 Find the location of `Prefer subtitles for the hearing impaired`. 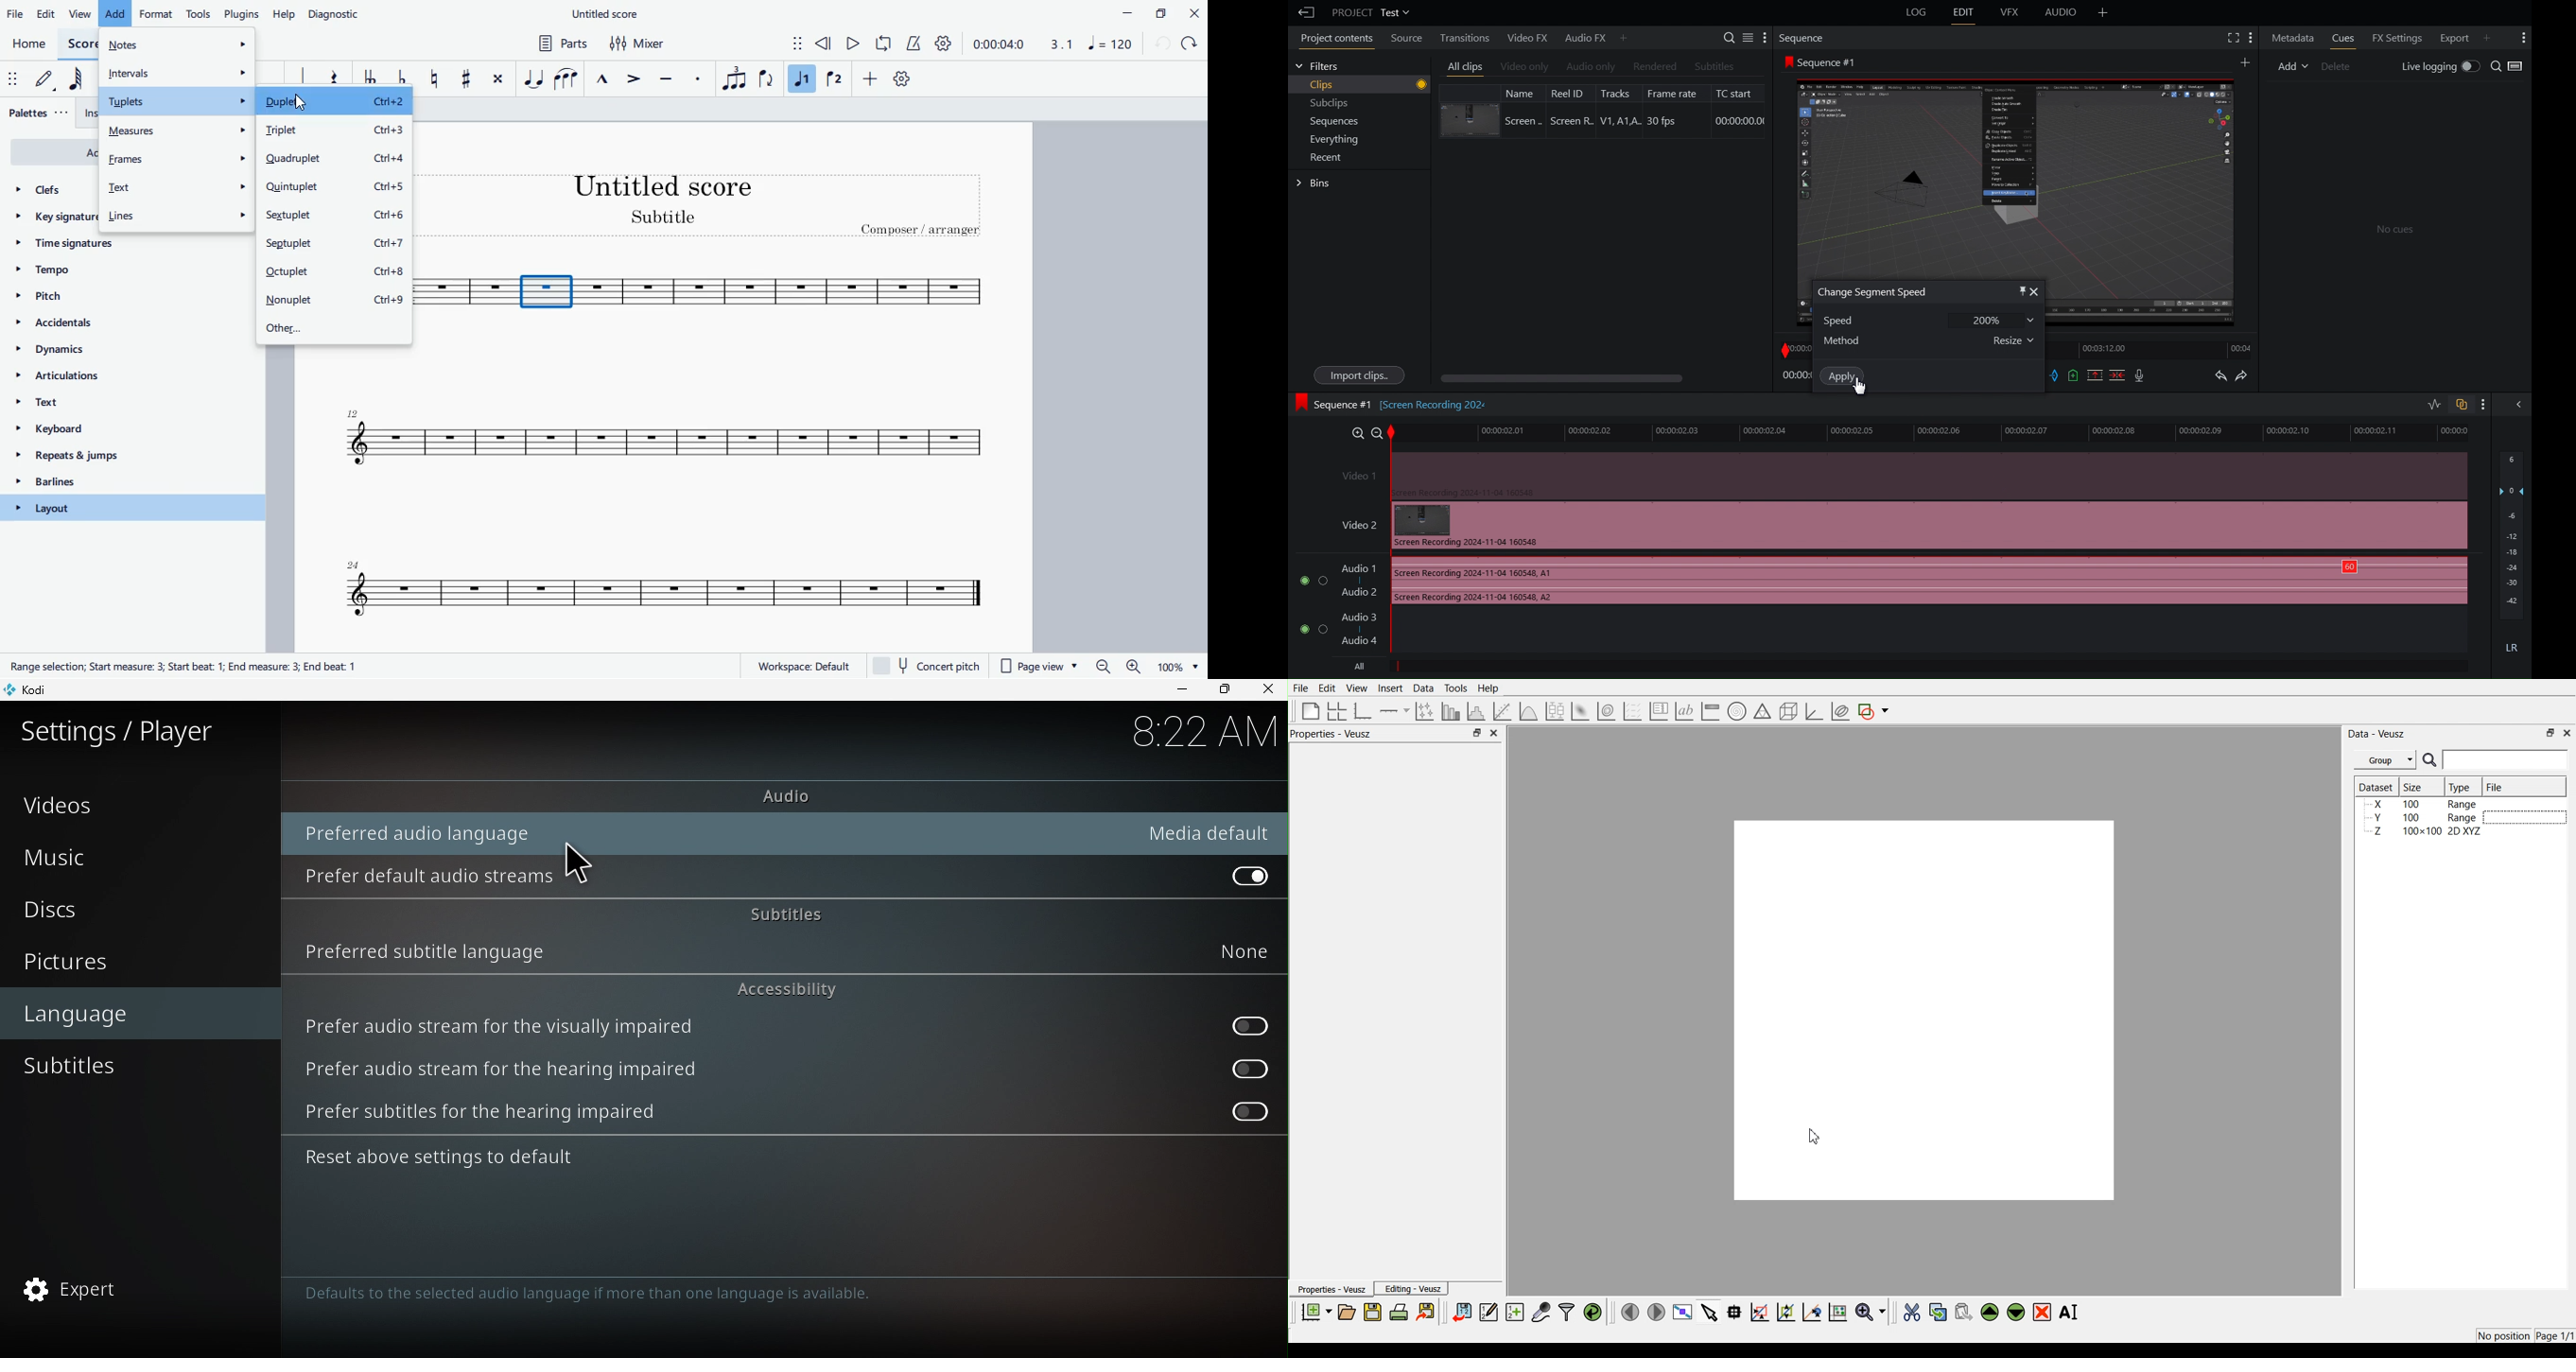

Prefer subtitles for the hearing impaired is located at coordinates (502, 1116).